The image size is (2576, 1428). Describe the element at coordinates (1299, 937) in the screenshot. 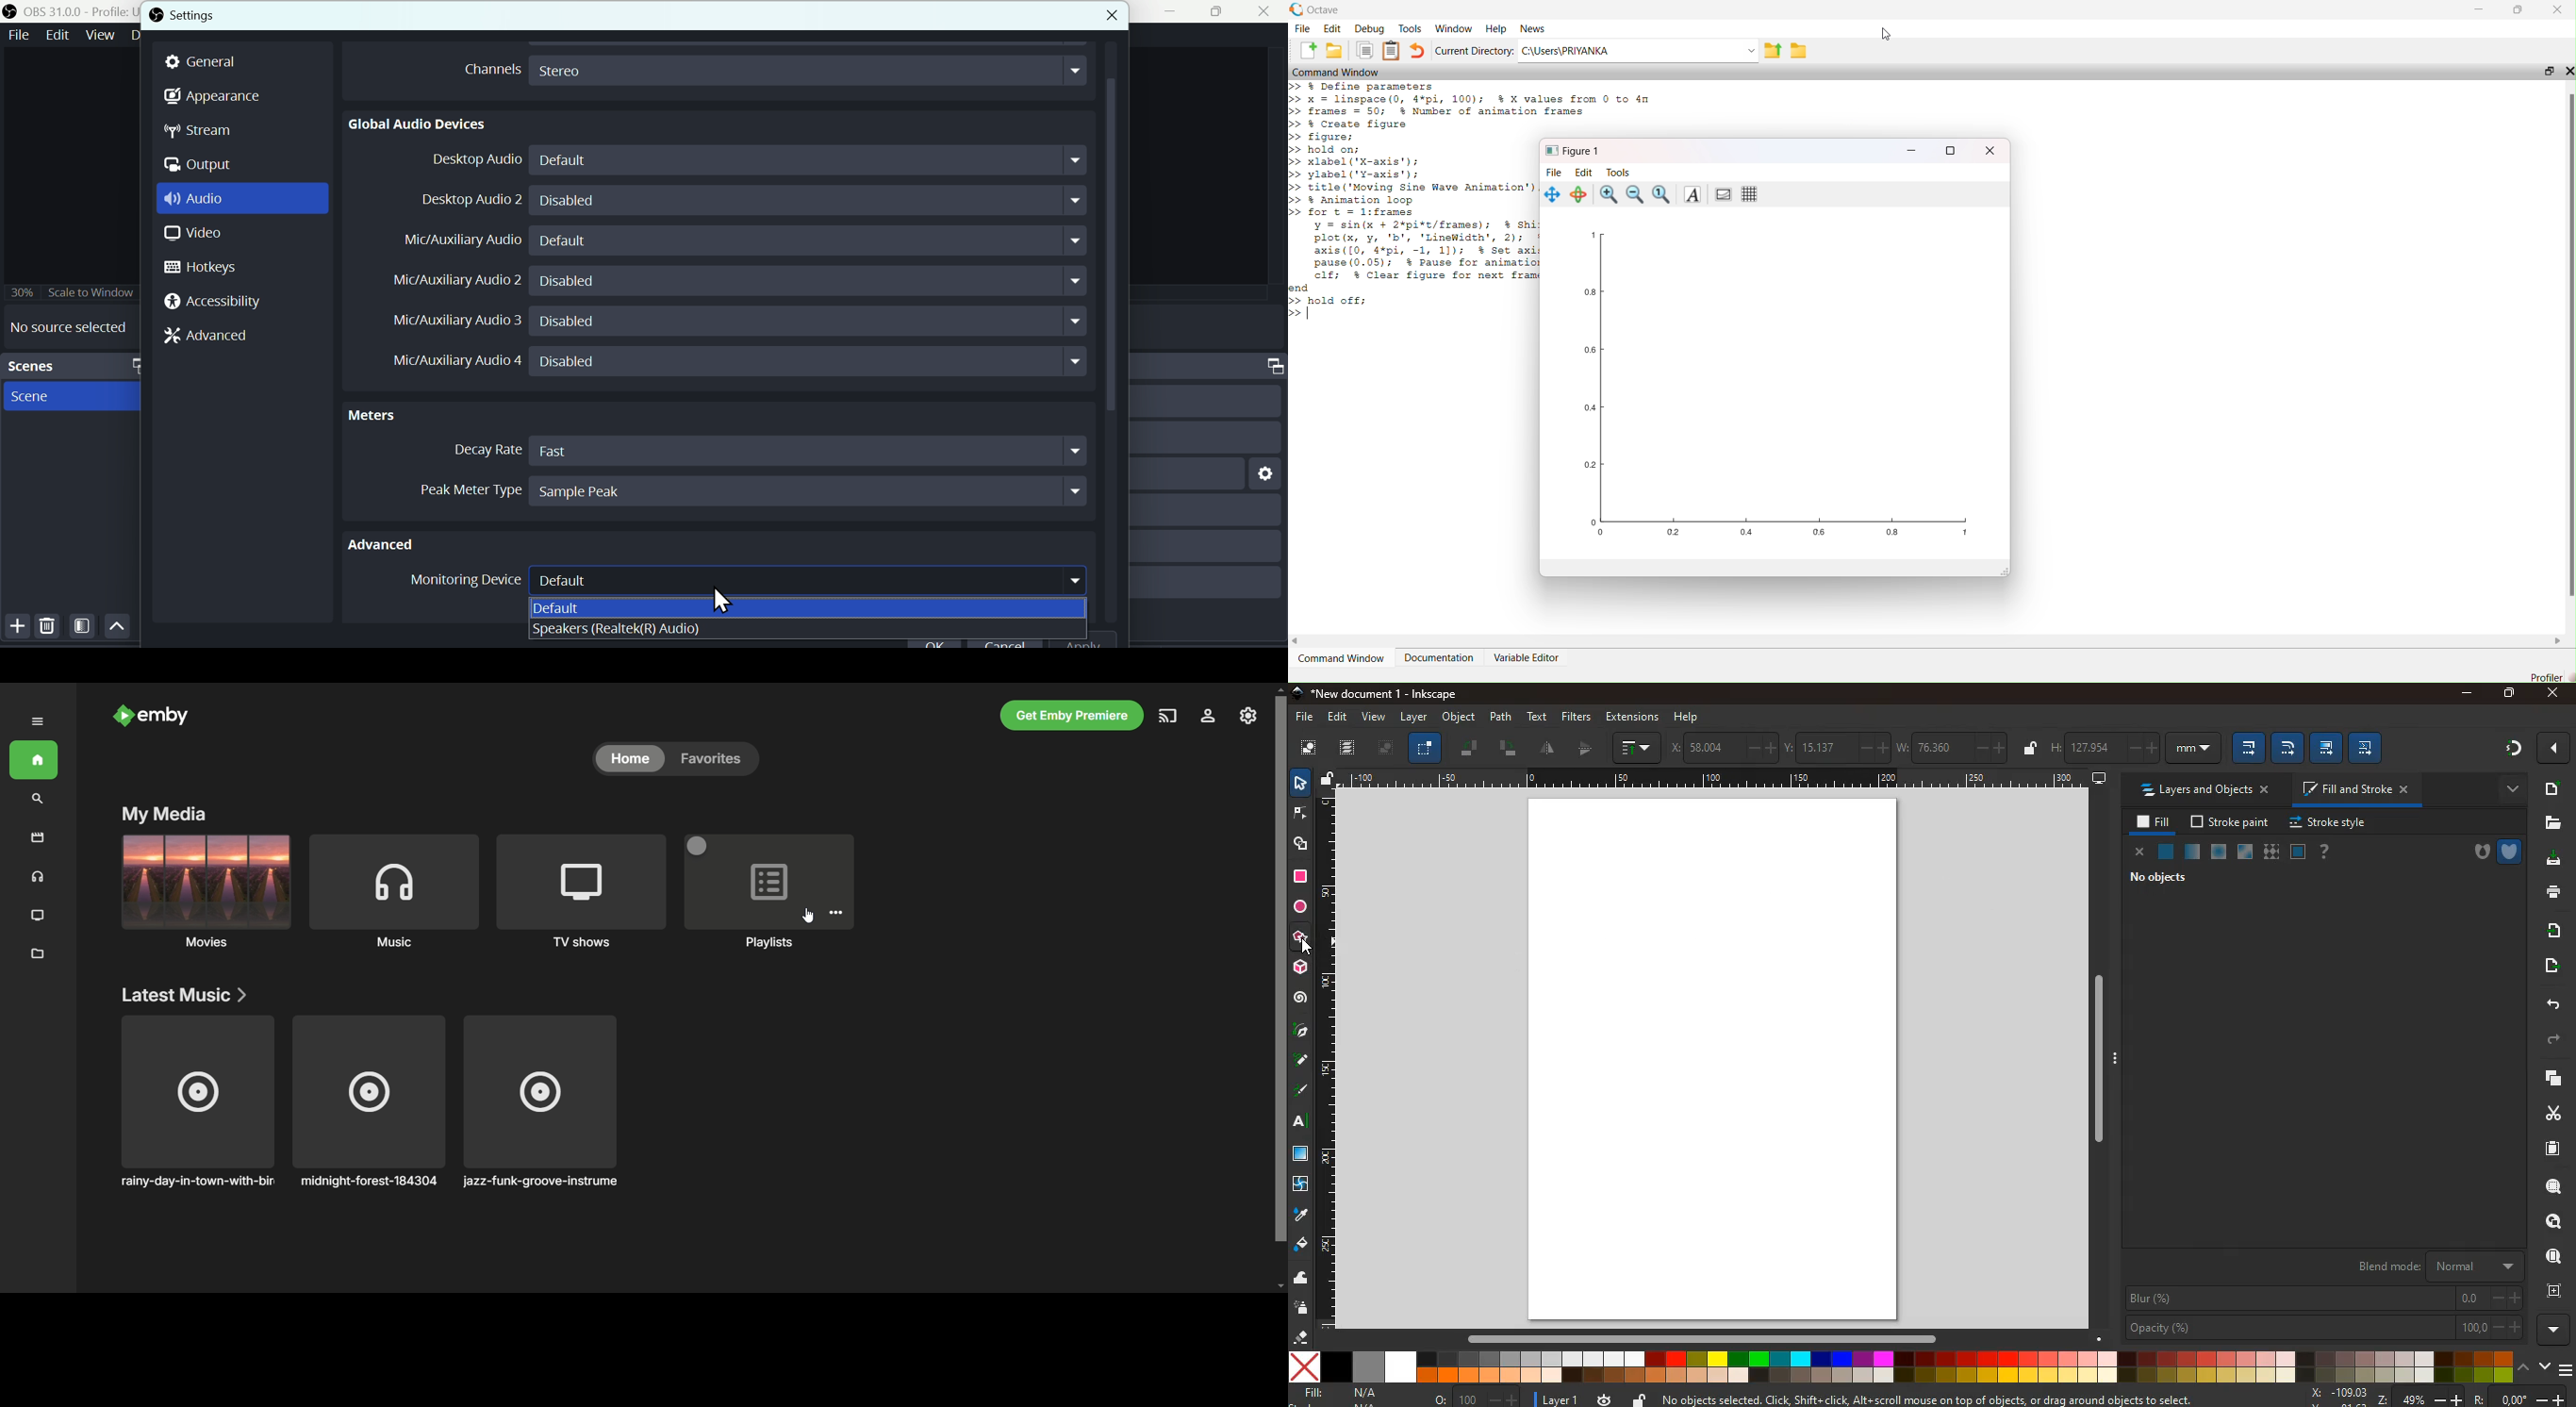

I see `star` at that location.